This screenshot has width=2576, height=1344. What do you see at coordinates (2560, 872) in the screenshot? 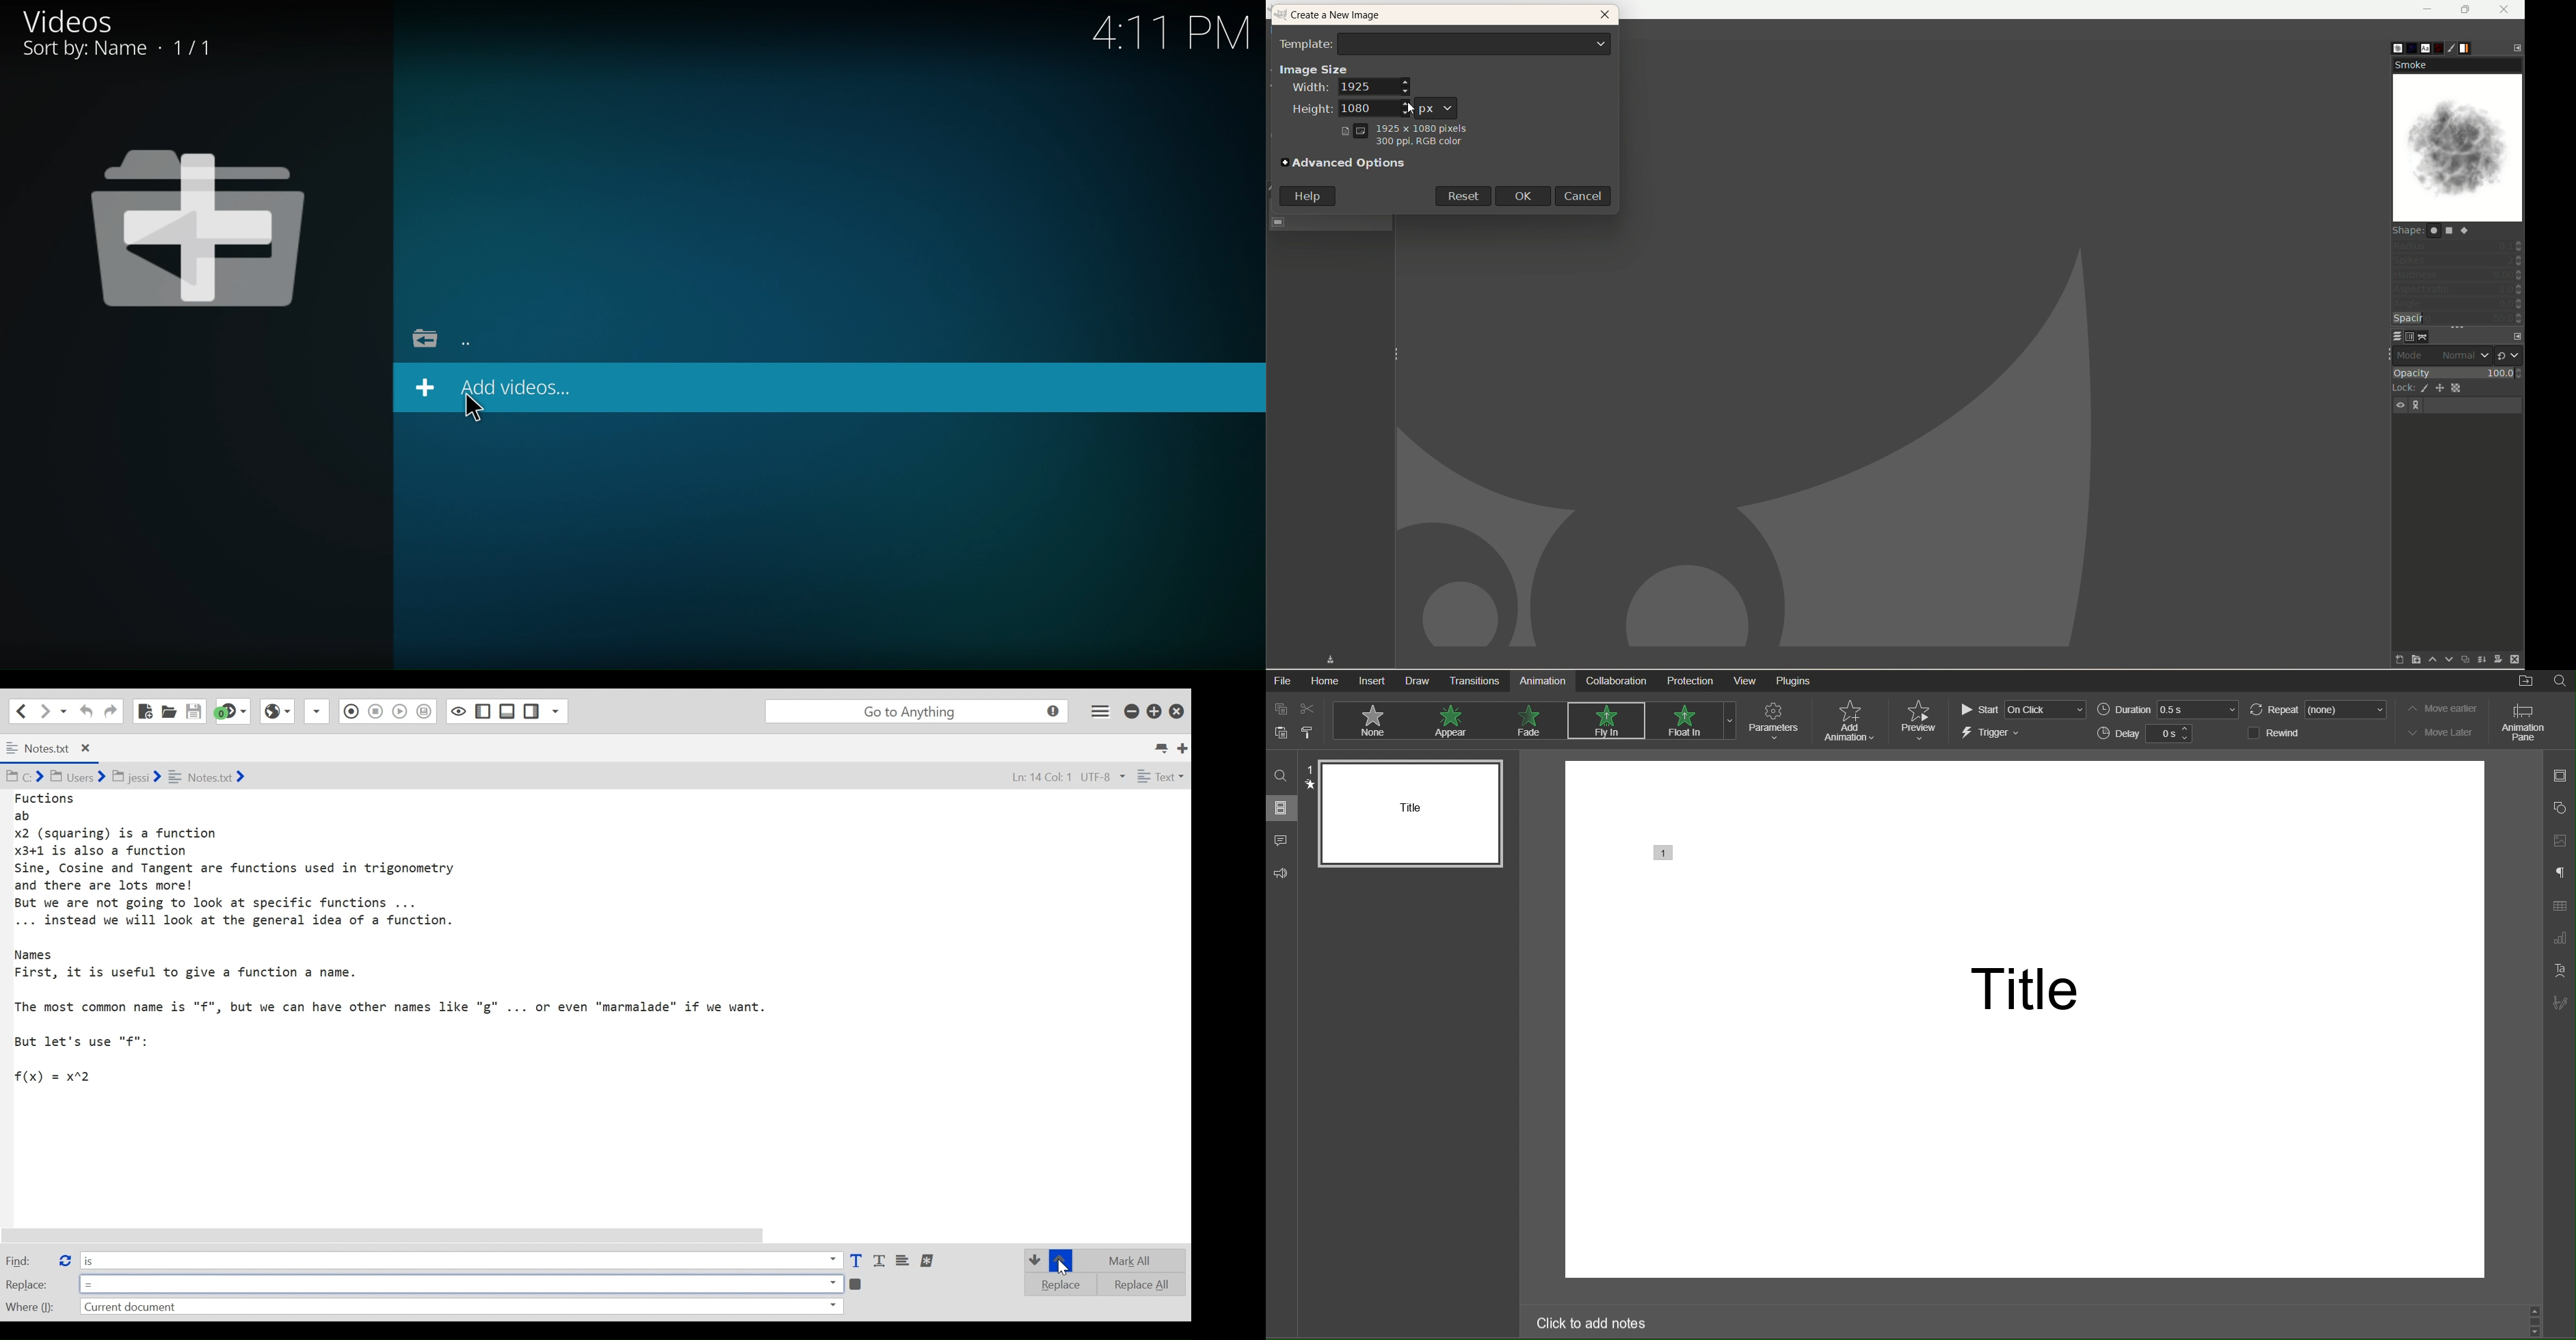
I see `Paragraph Settings` at bounding box center [2560, 872].